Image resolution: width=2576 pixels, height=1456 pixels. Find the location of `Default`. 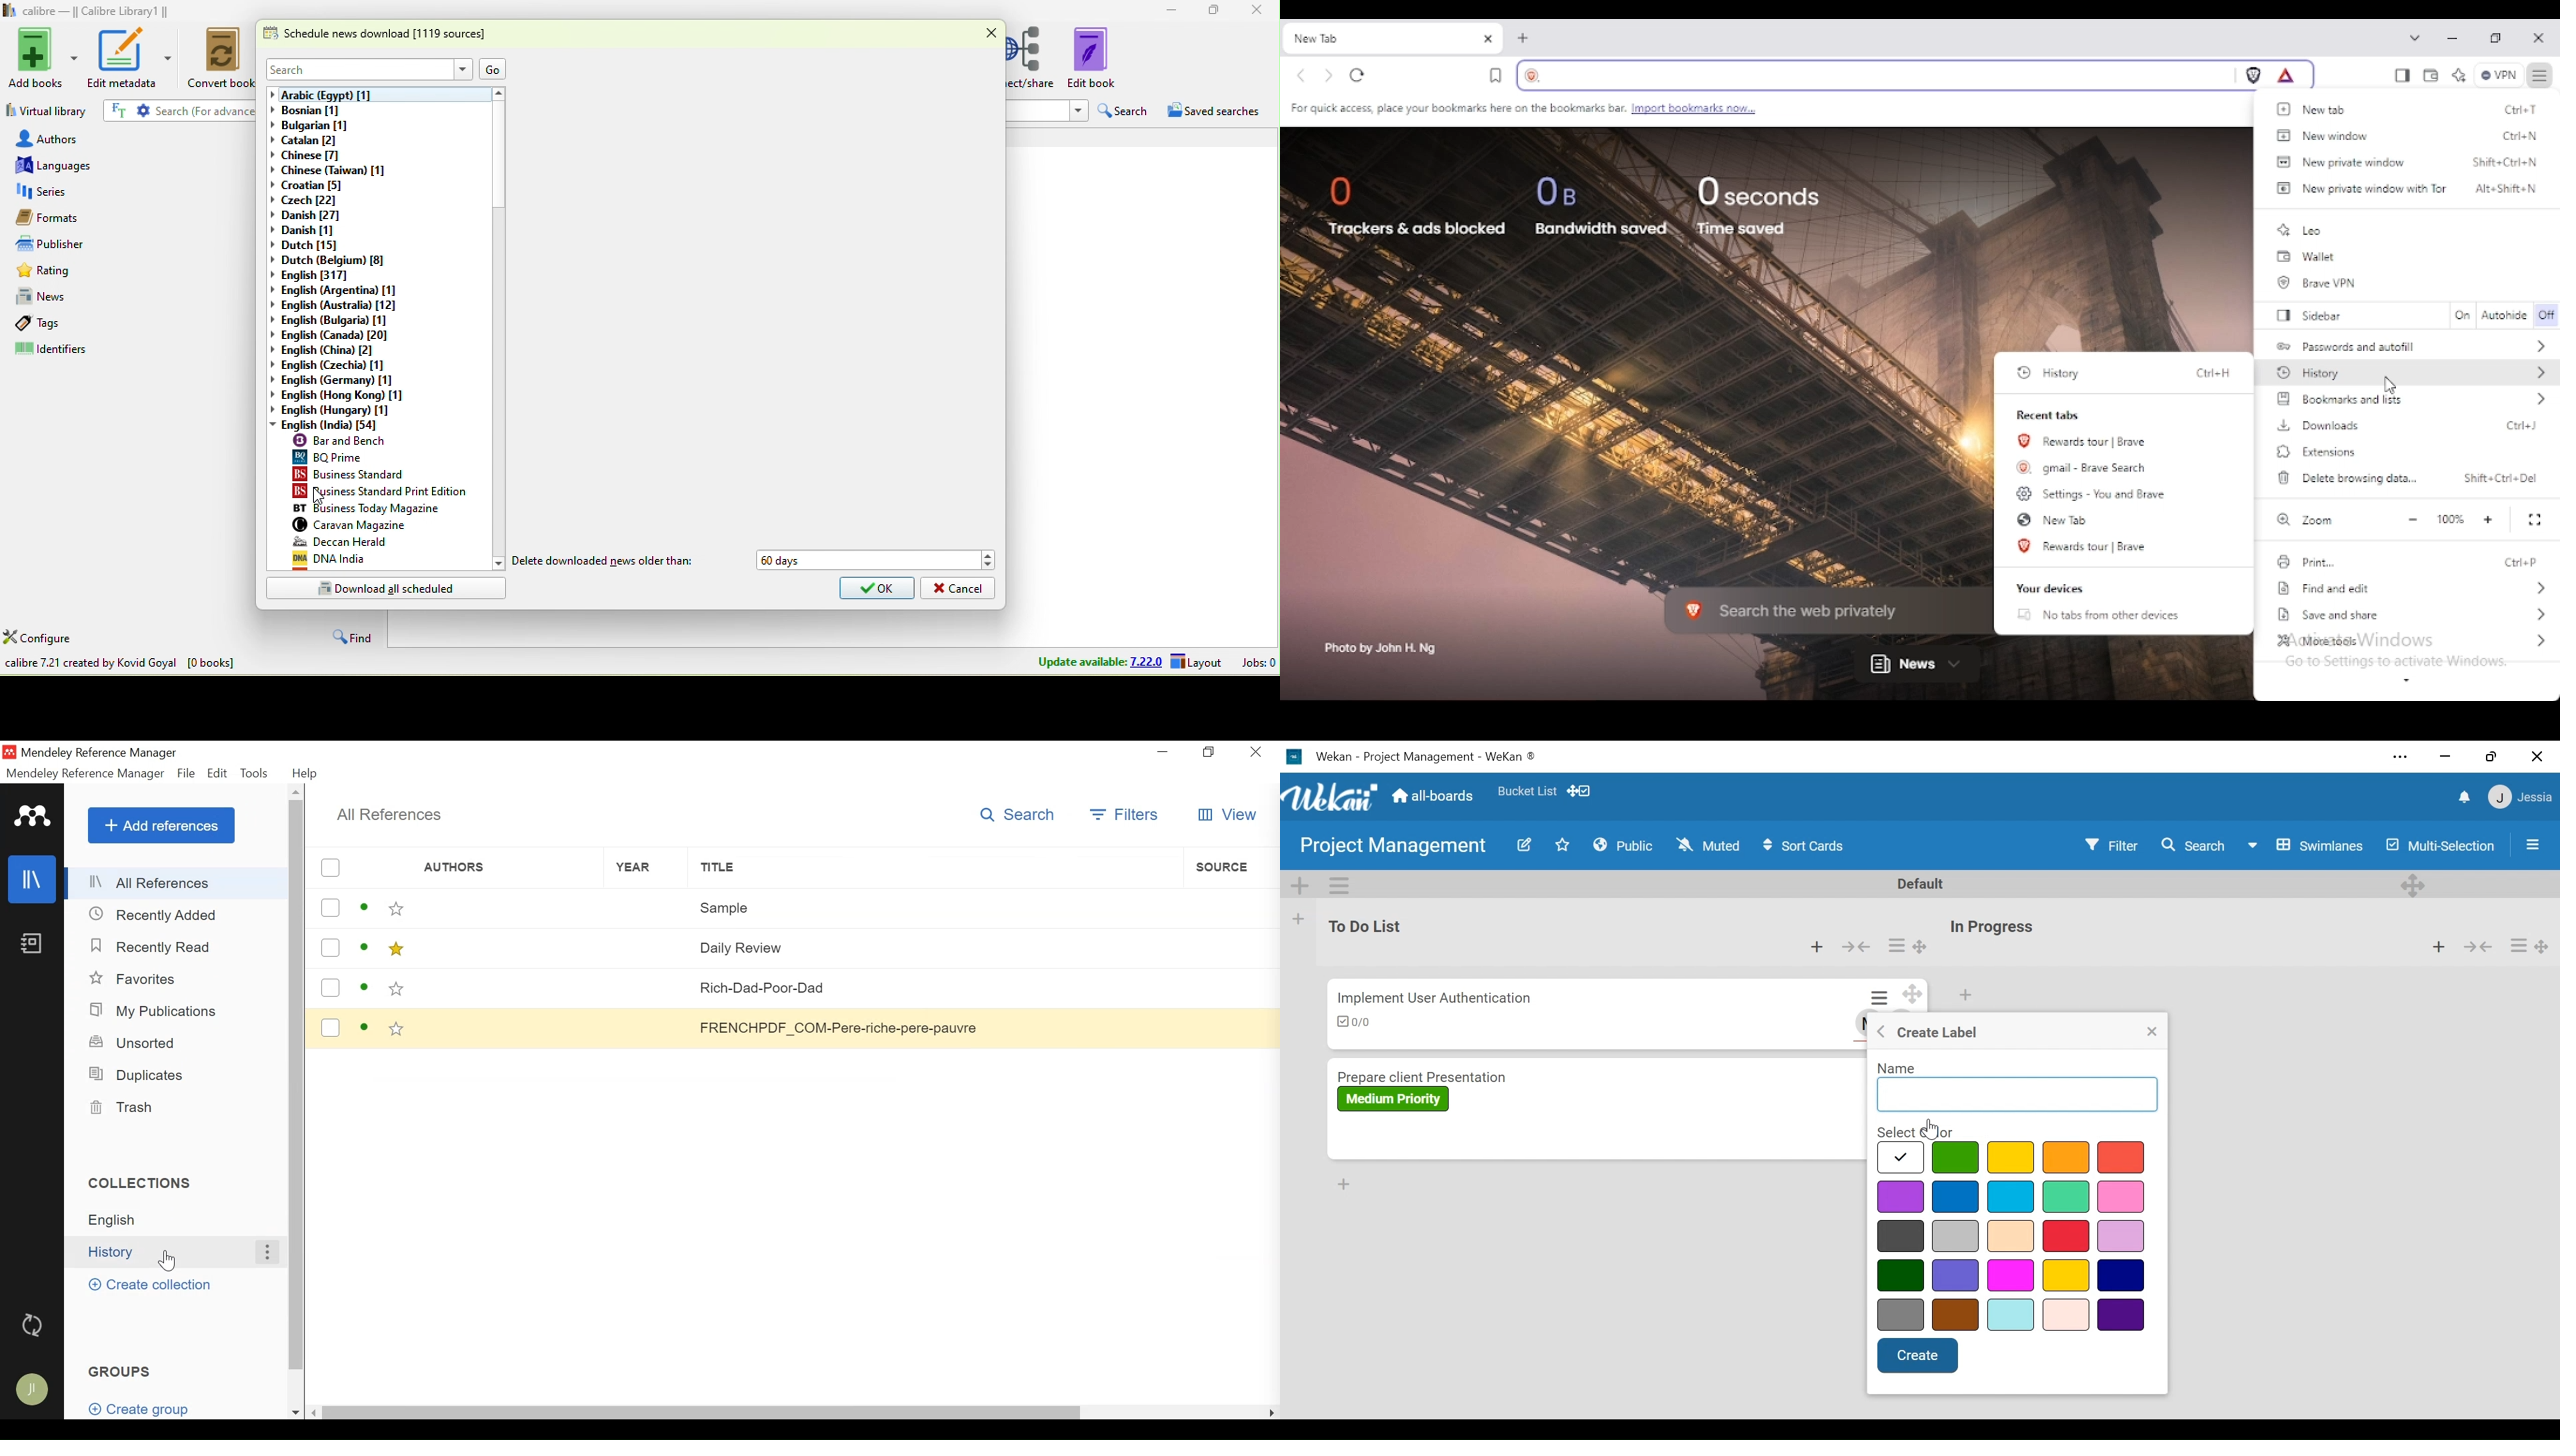

Default is located at coordinates (1923, 883).